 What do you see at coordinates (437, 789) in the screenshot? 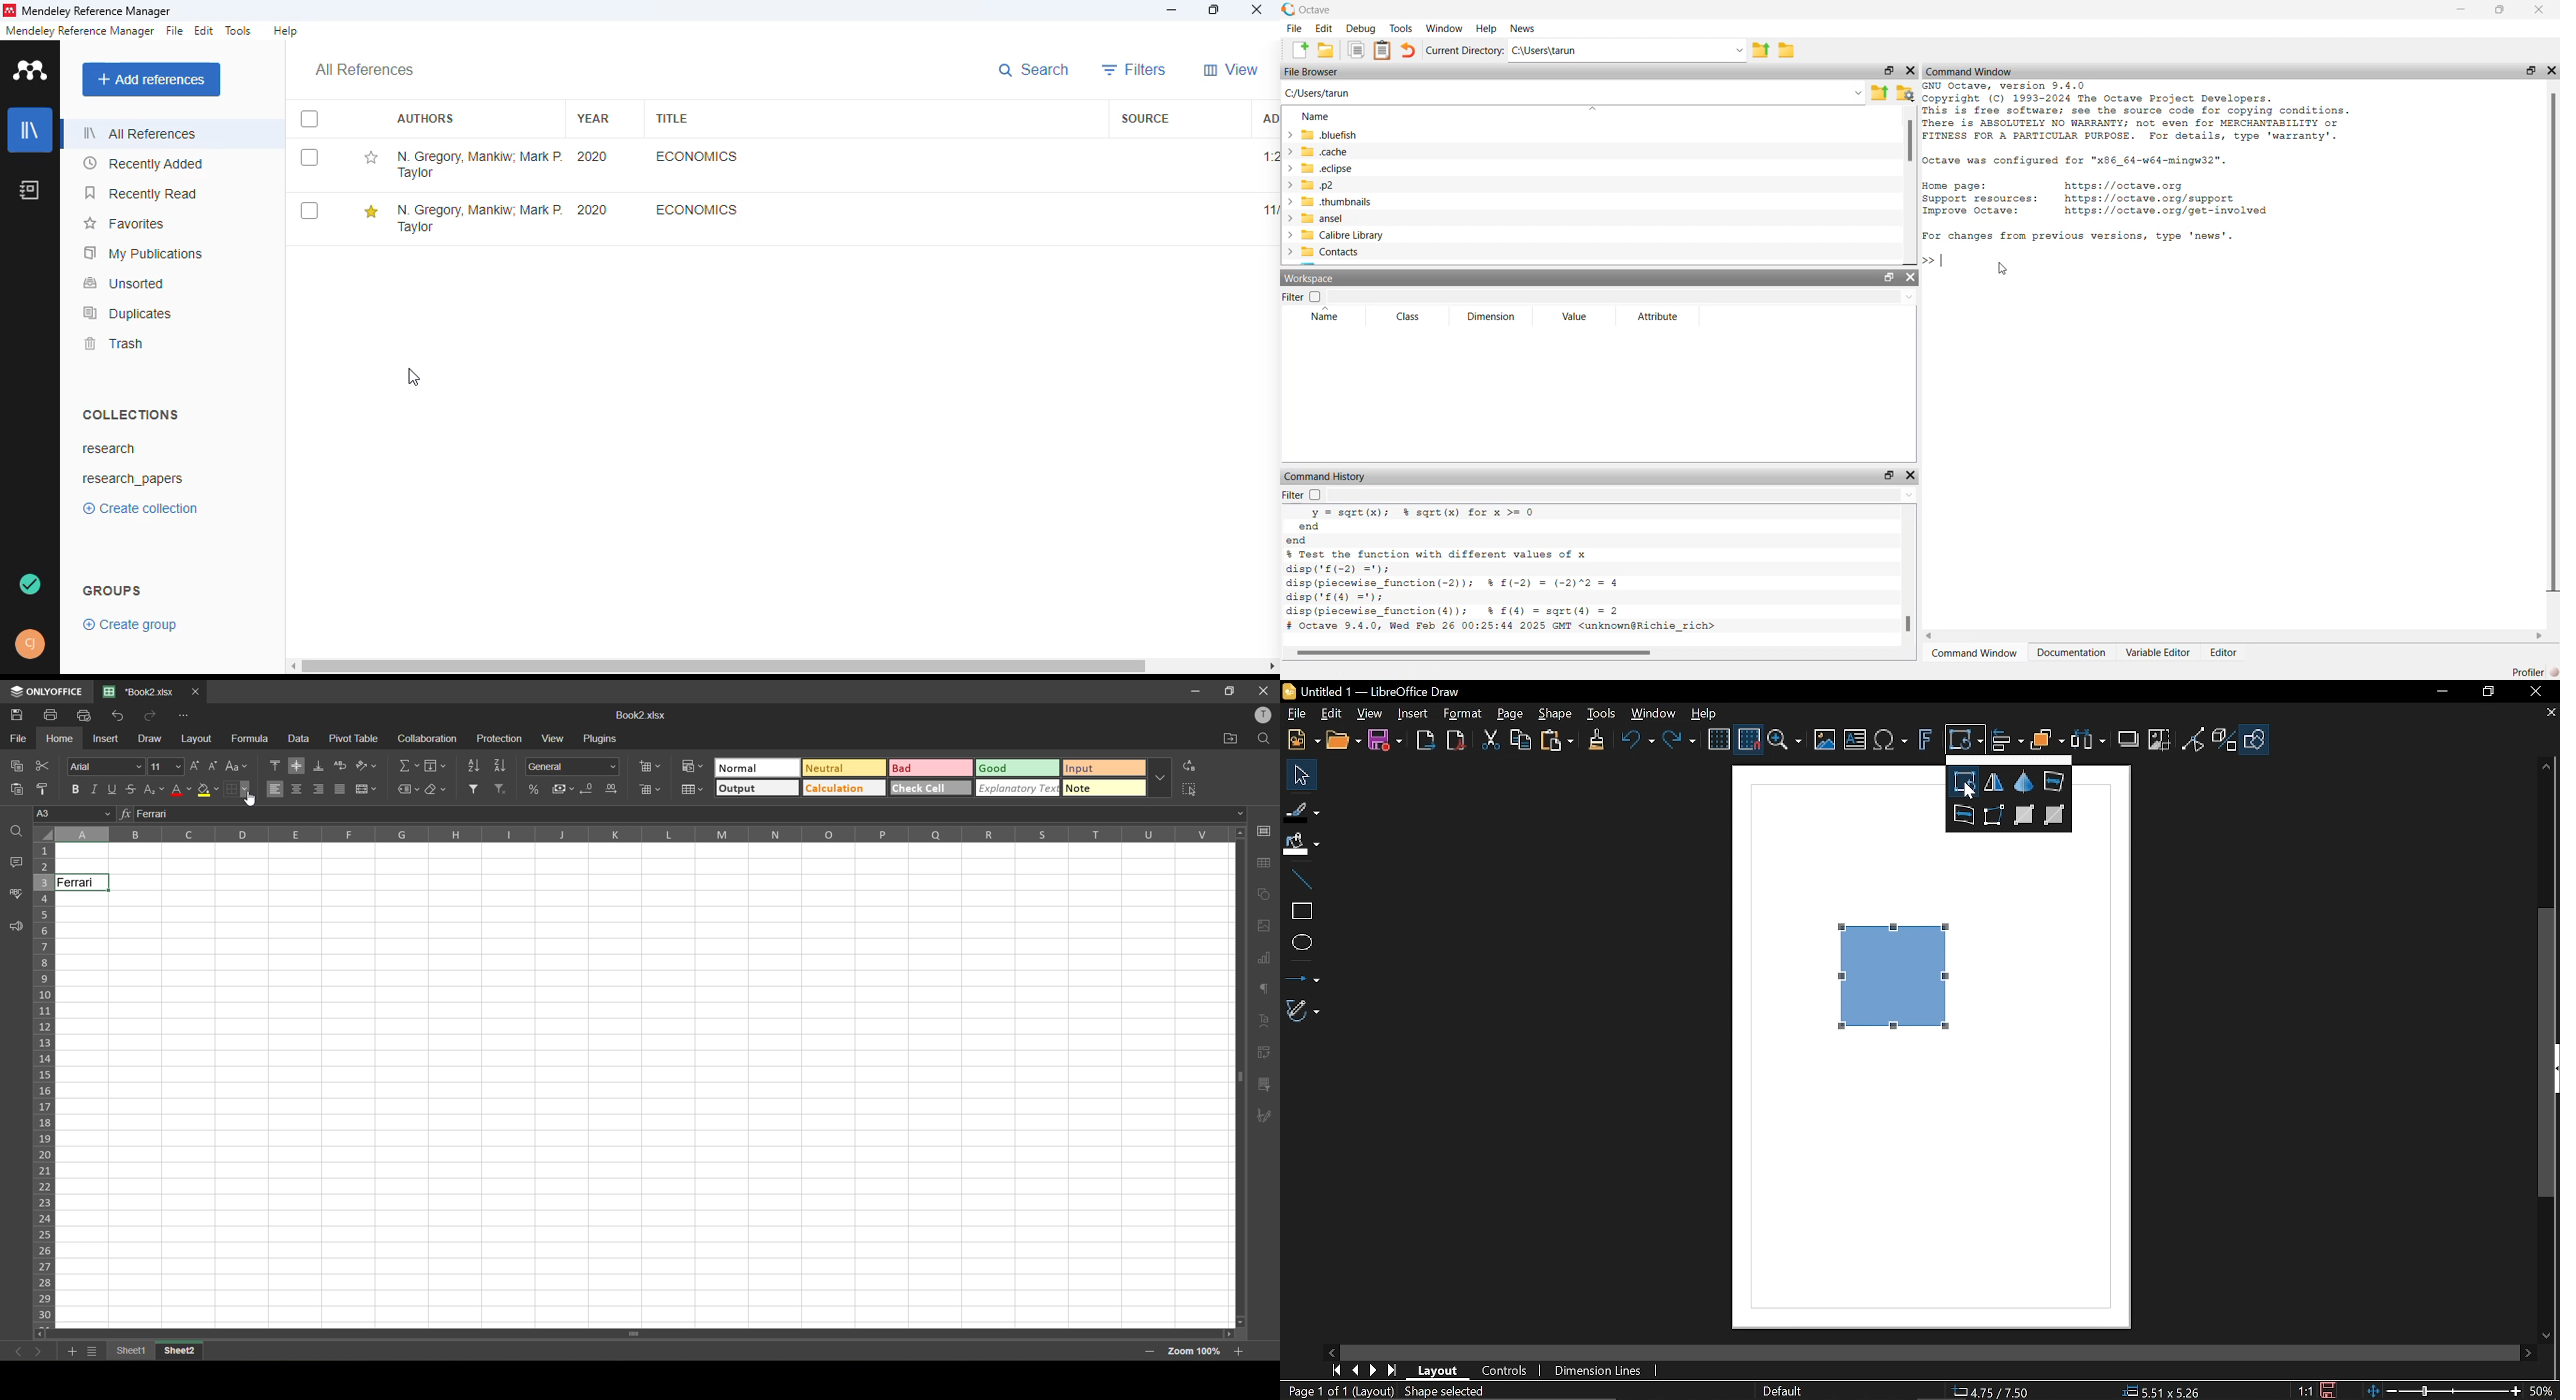
I see `clear` at bounding box center [437, 789].